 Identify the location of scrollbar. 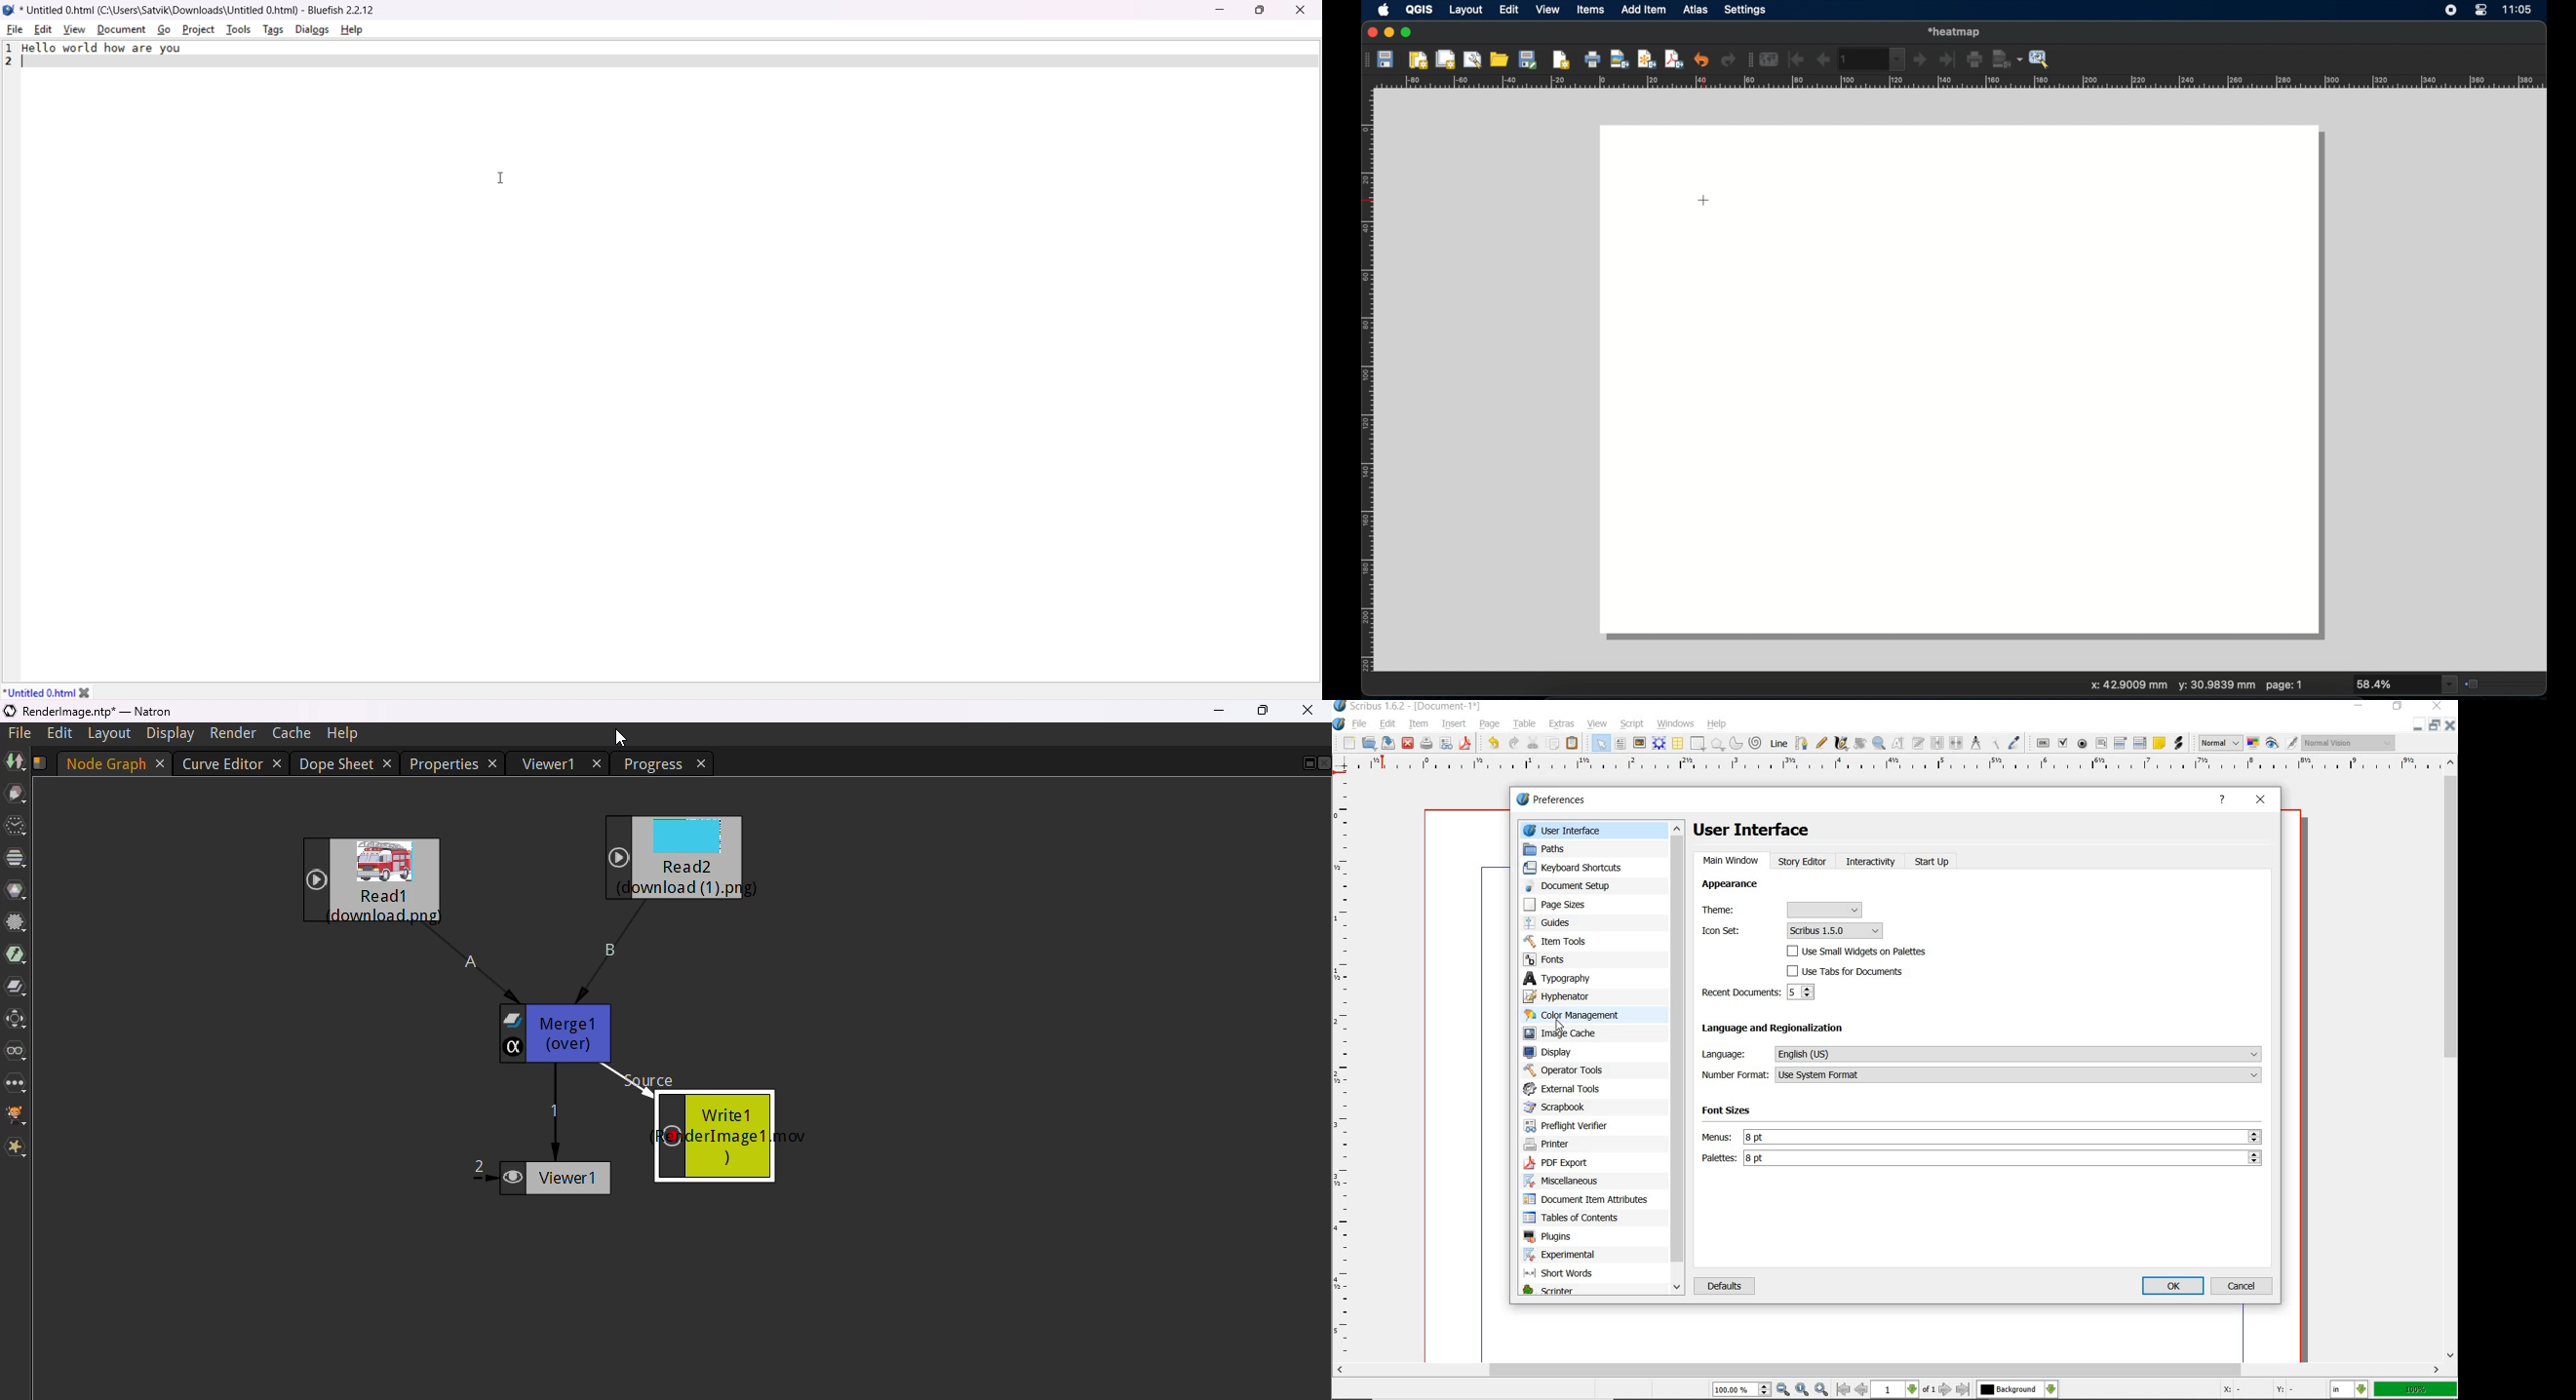
(1888, 1370).